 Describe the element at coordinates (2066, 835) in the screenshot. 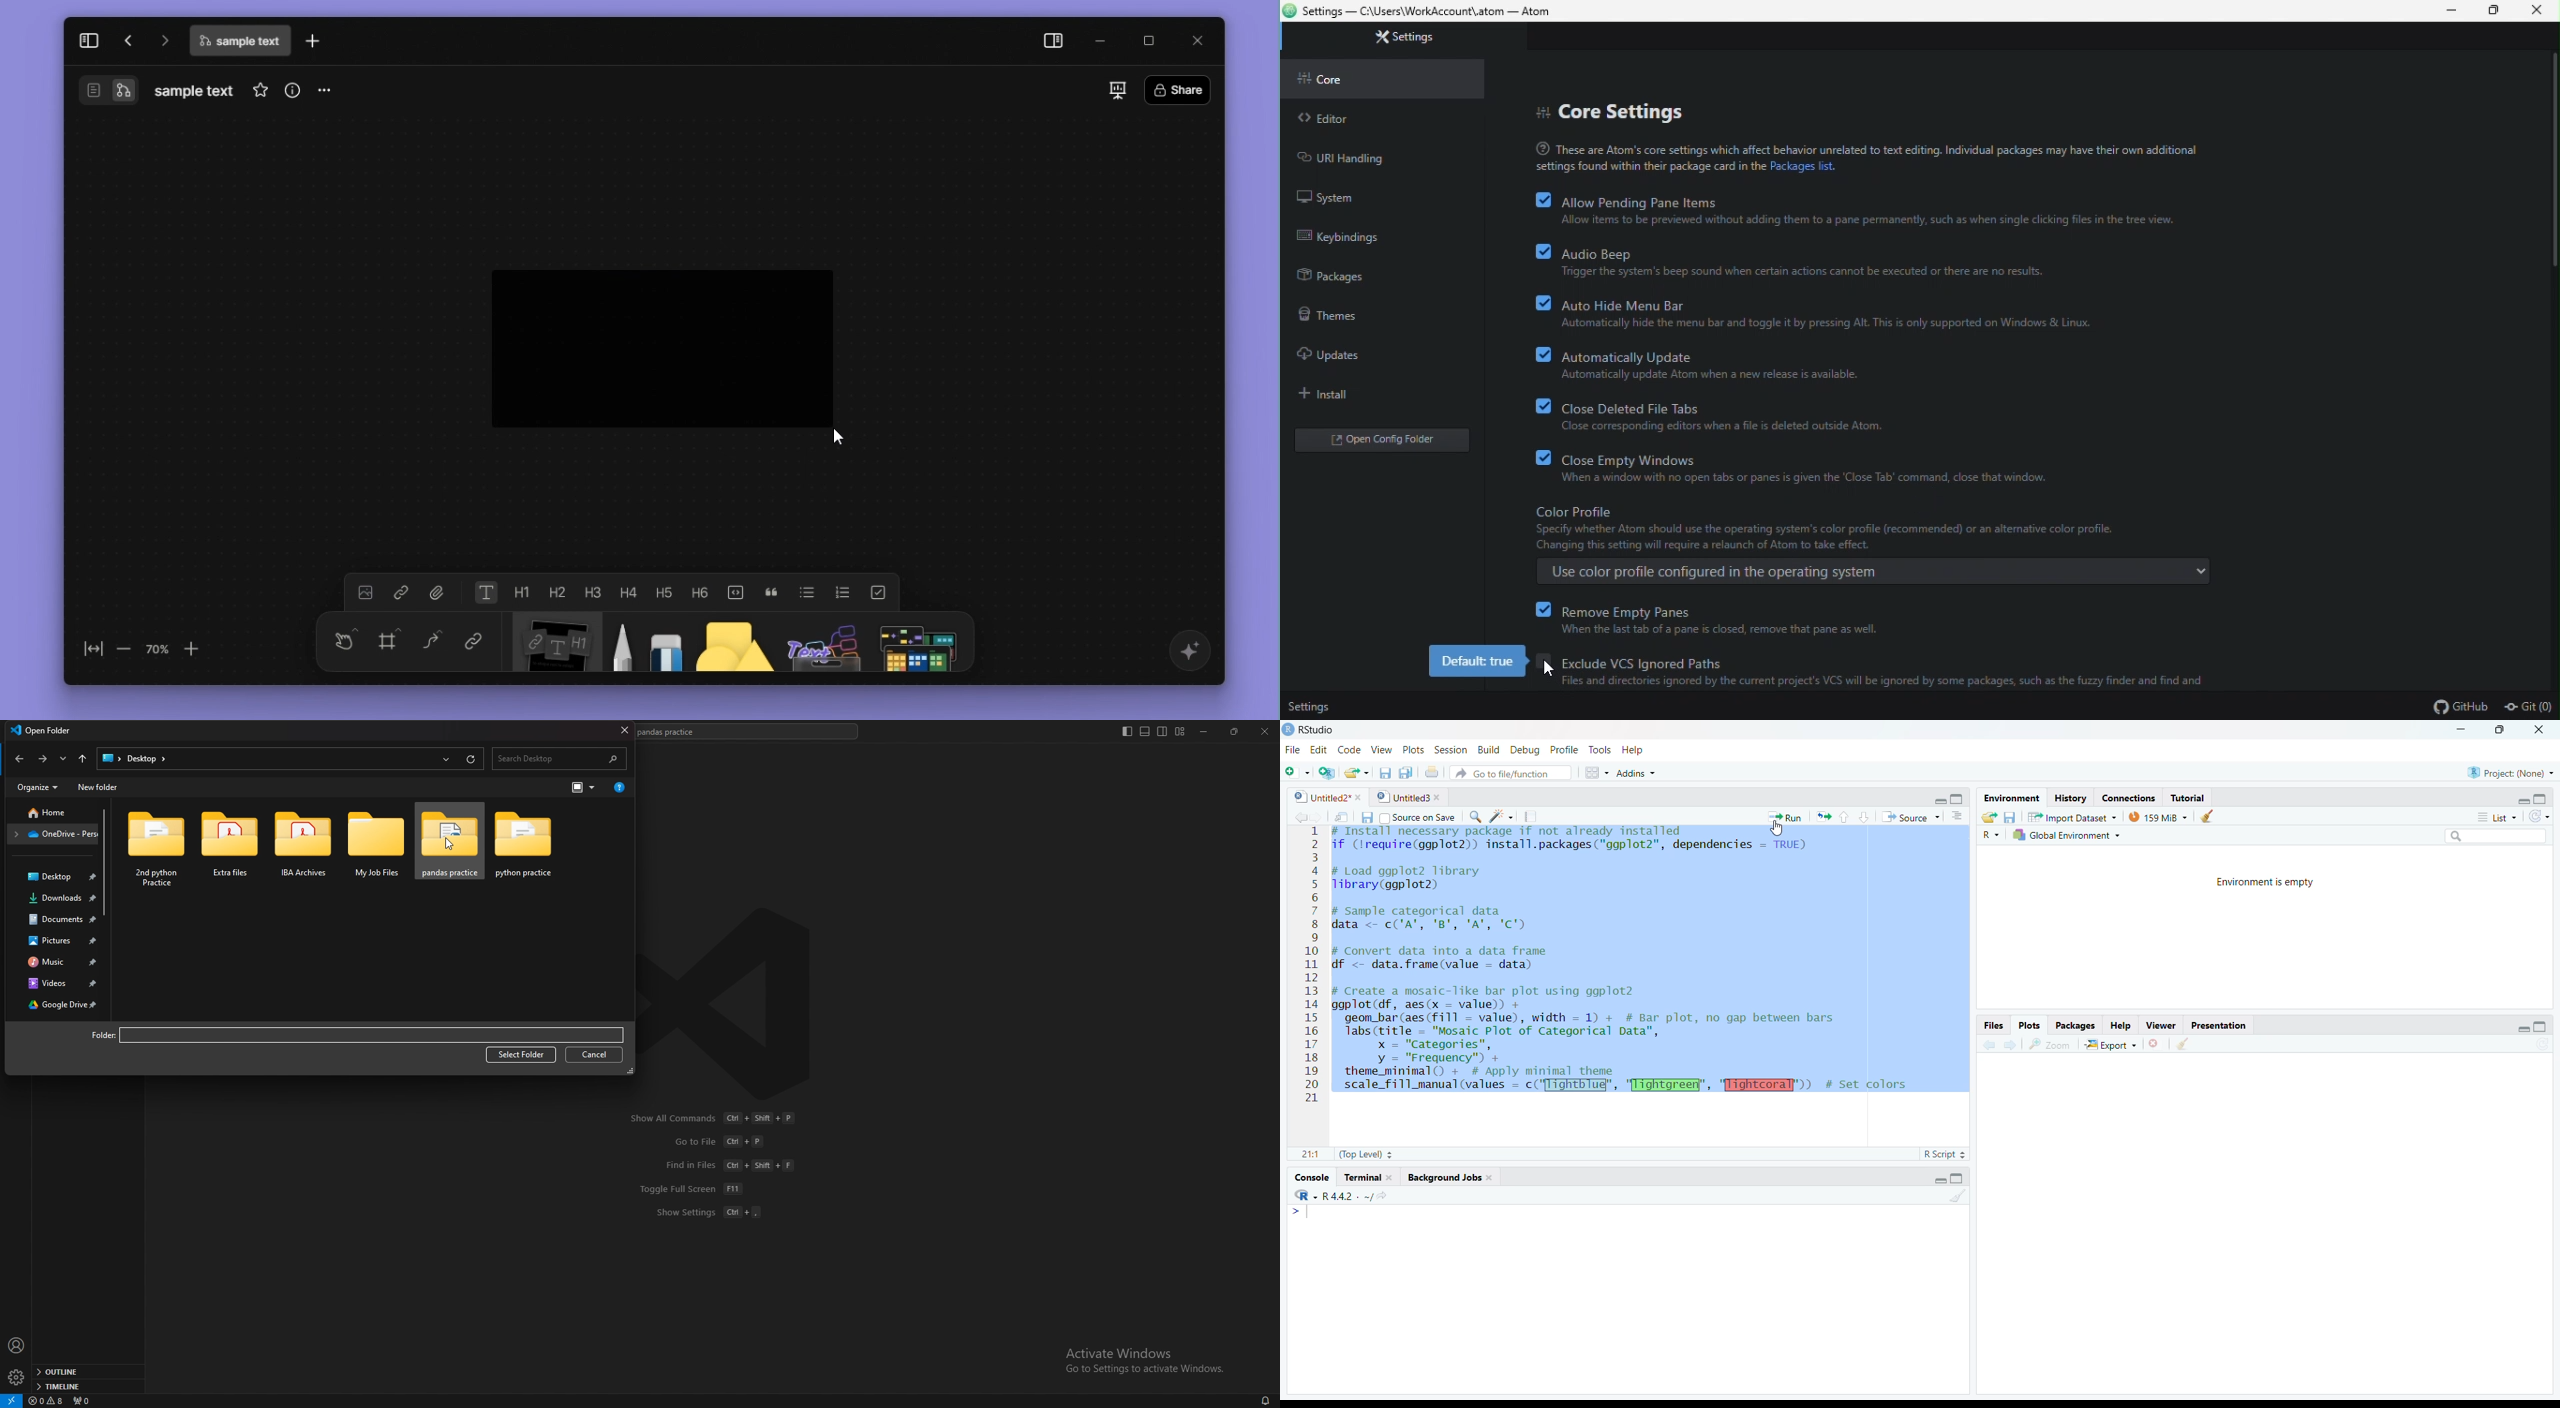

I see `Global Environment` at that location.